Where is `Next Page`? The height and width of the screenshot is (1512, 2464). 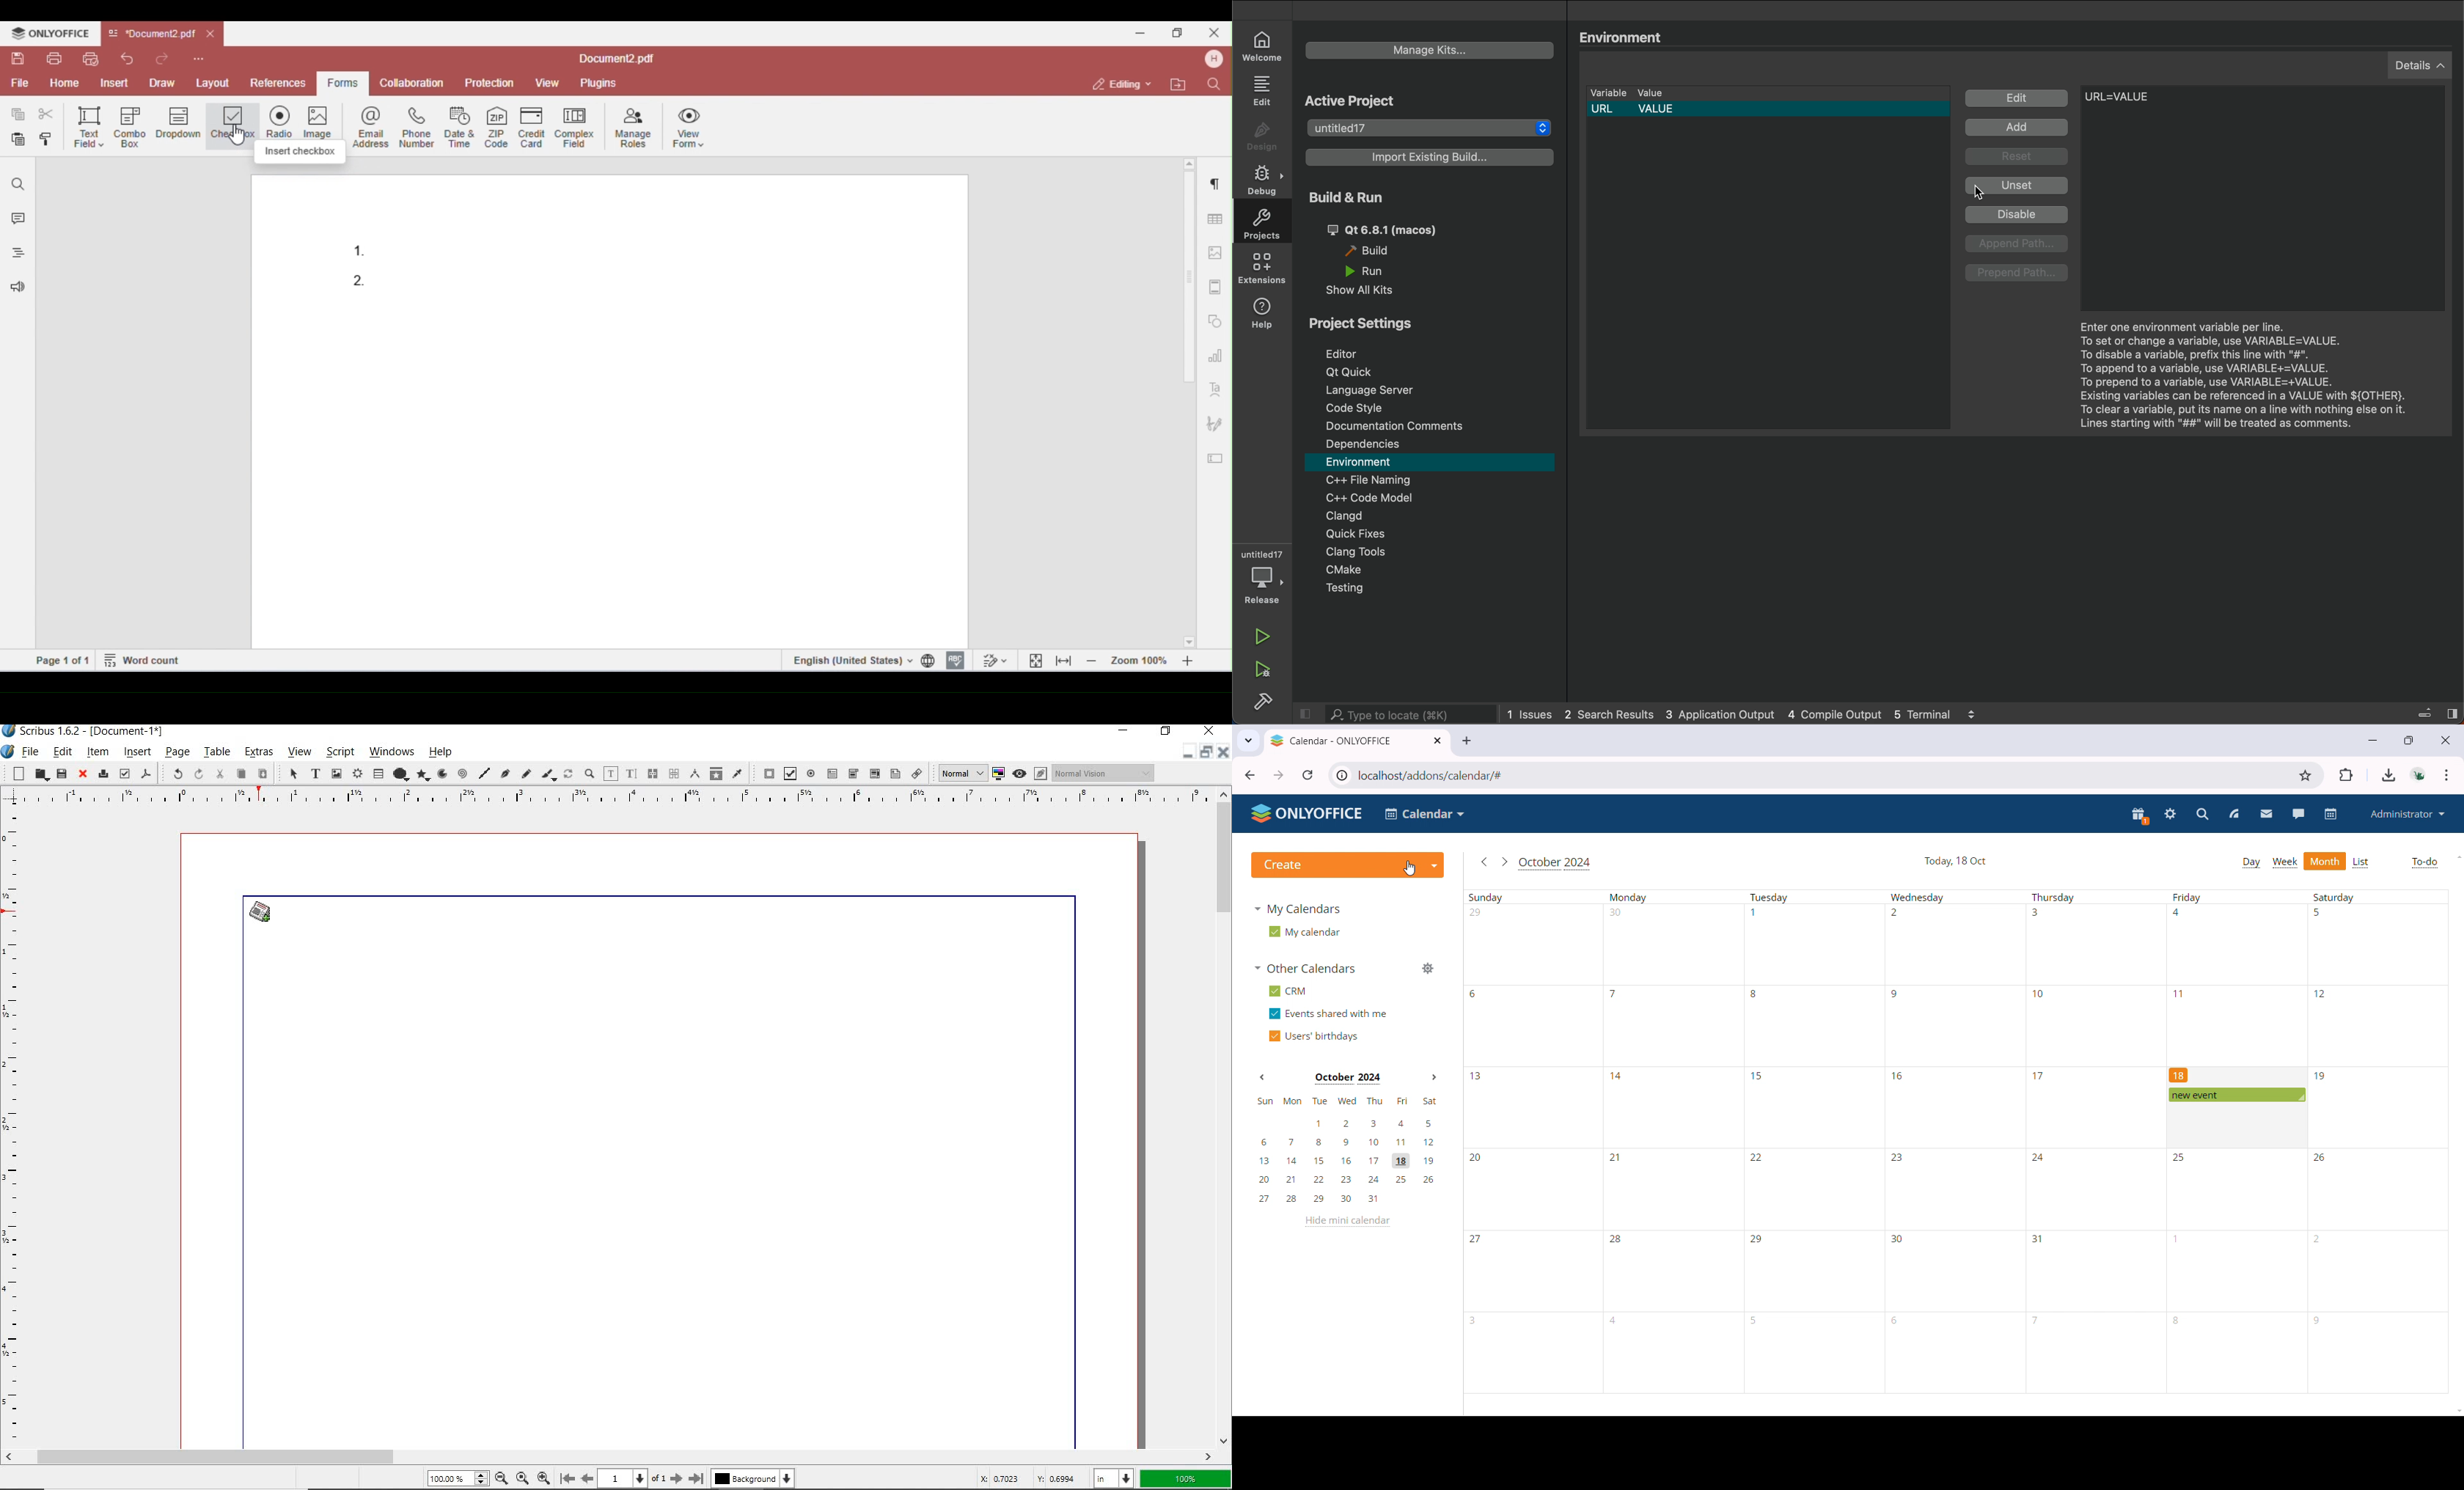 Next Page is located at coordinates (678, 1479).